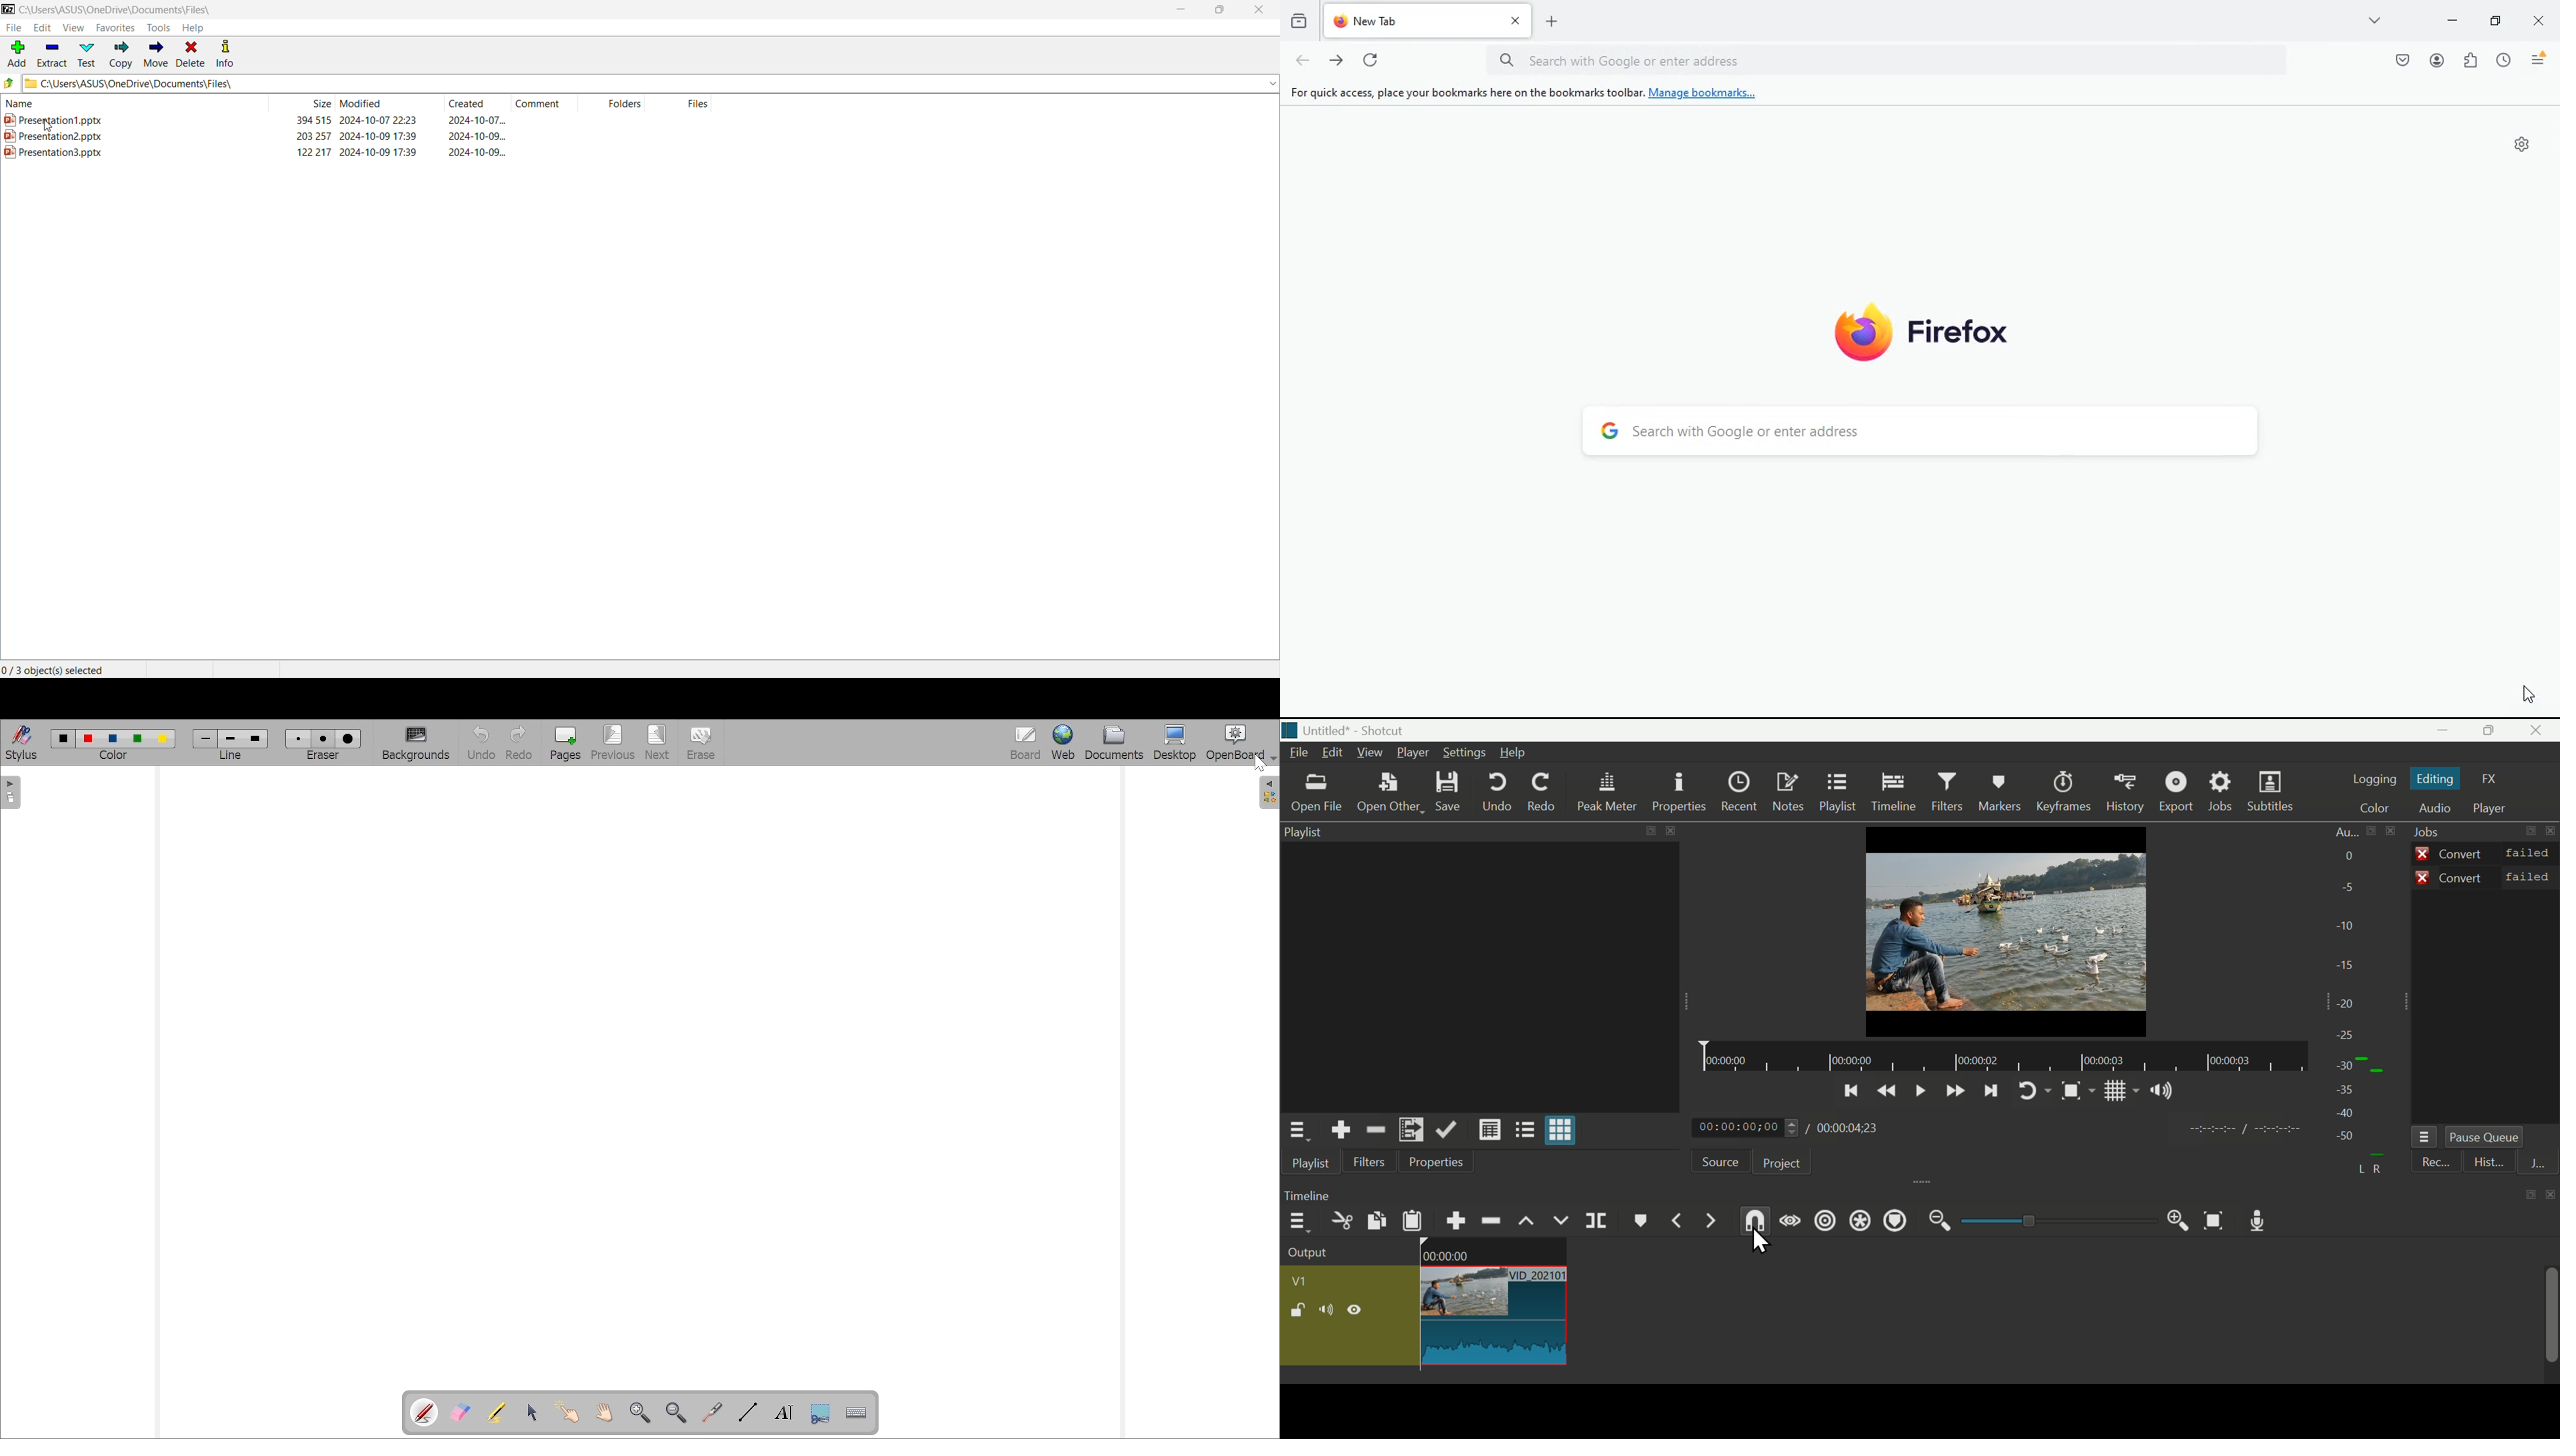 This screenshot has width=2576, height=1456. What do you see at coordinates (2543, 730) in the screenshot?
I see `Close` at bounding box center [2543, 730].